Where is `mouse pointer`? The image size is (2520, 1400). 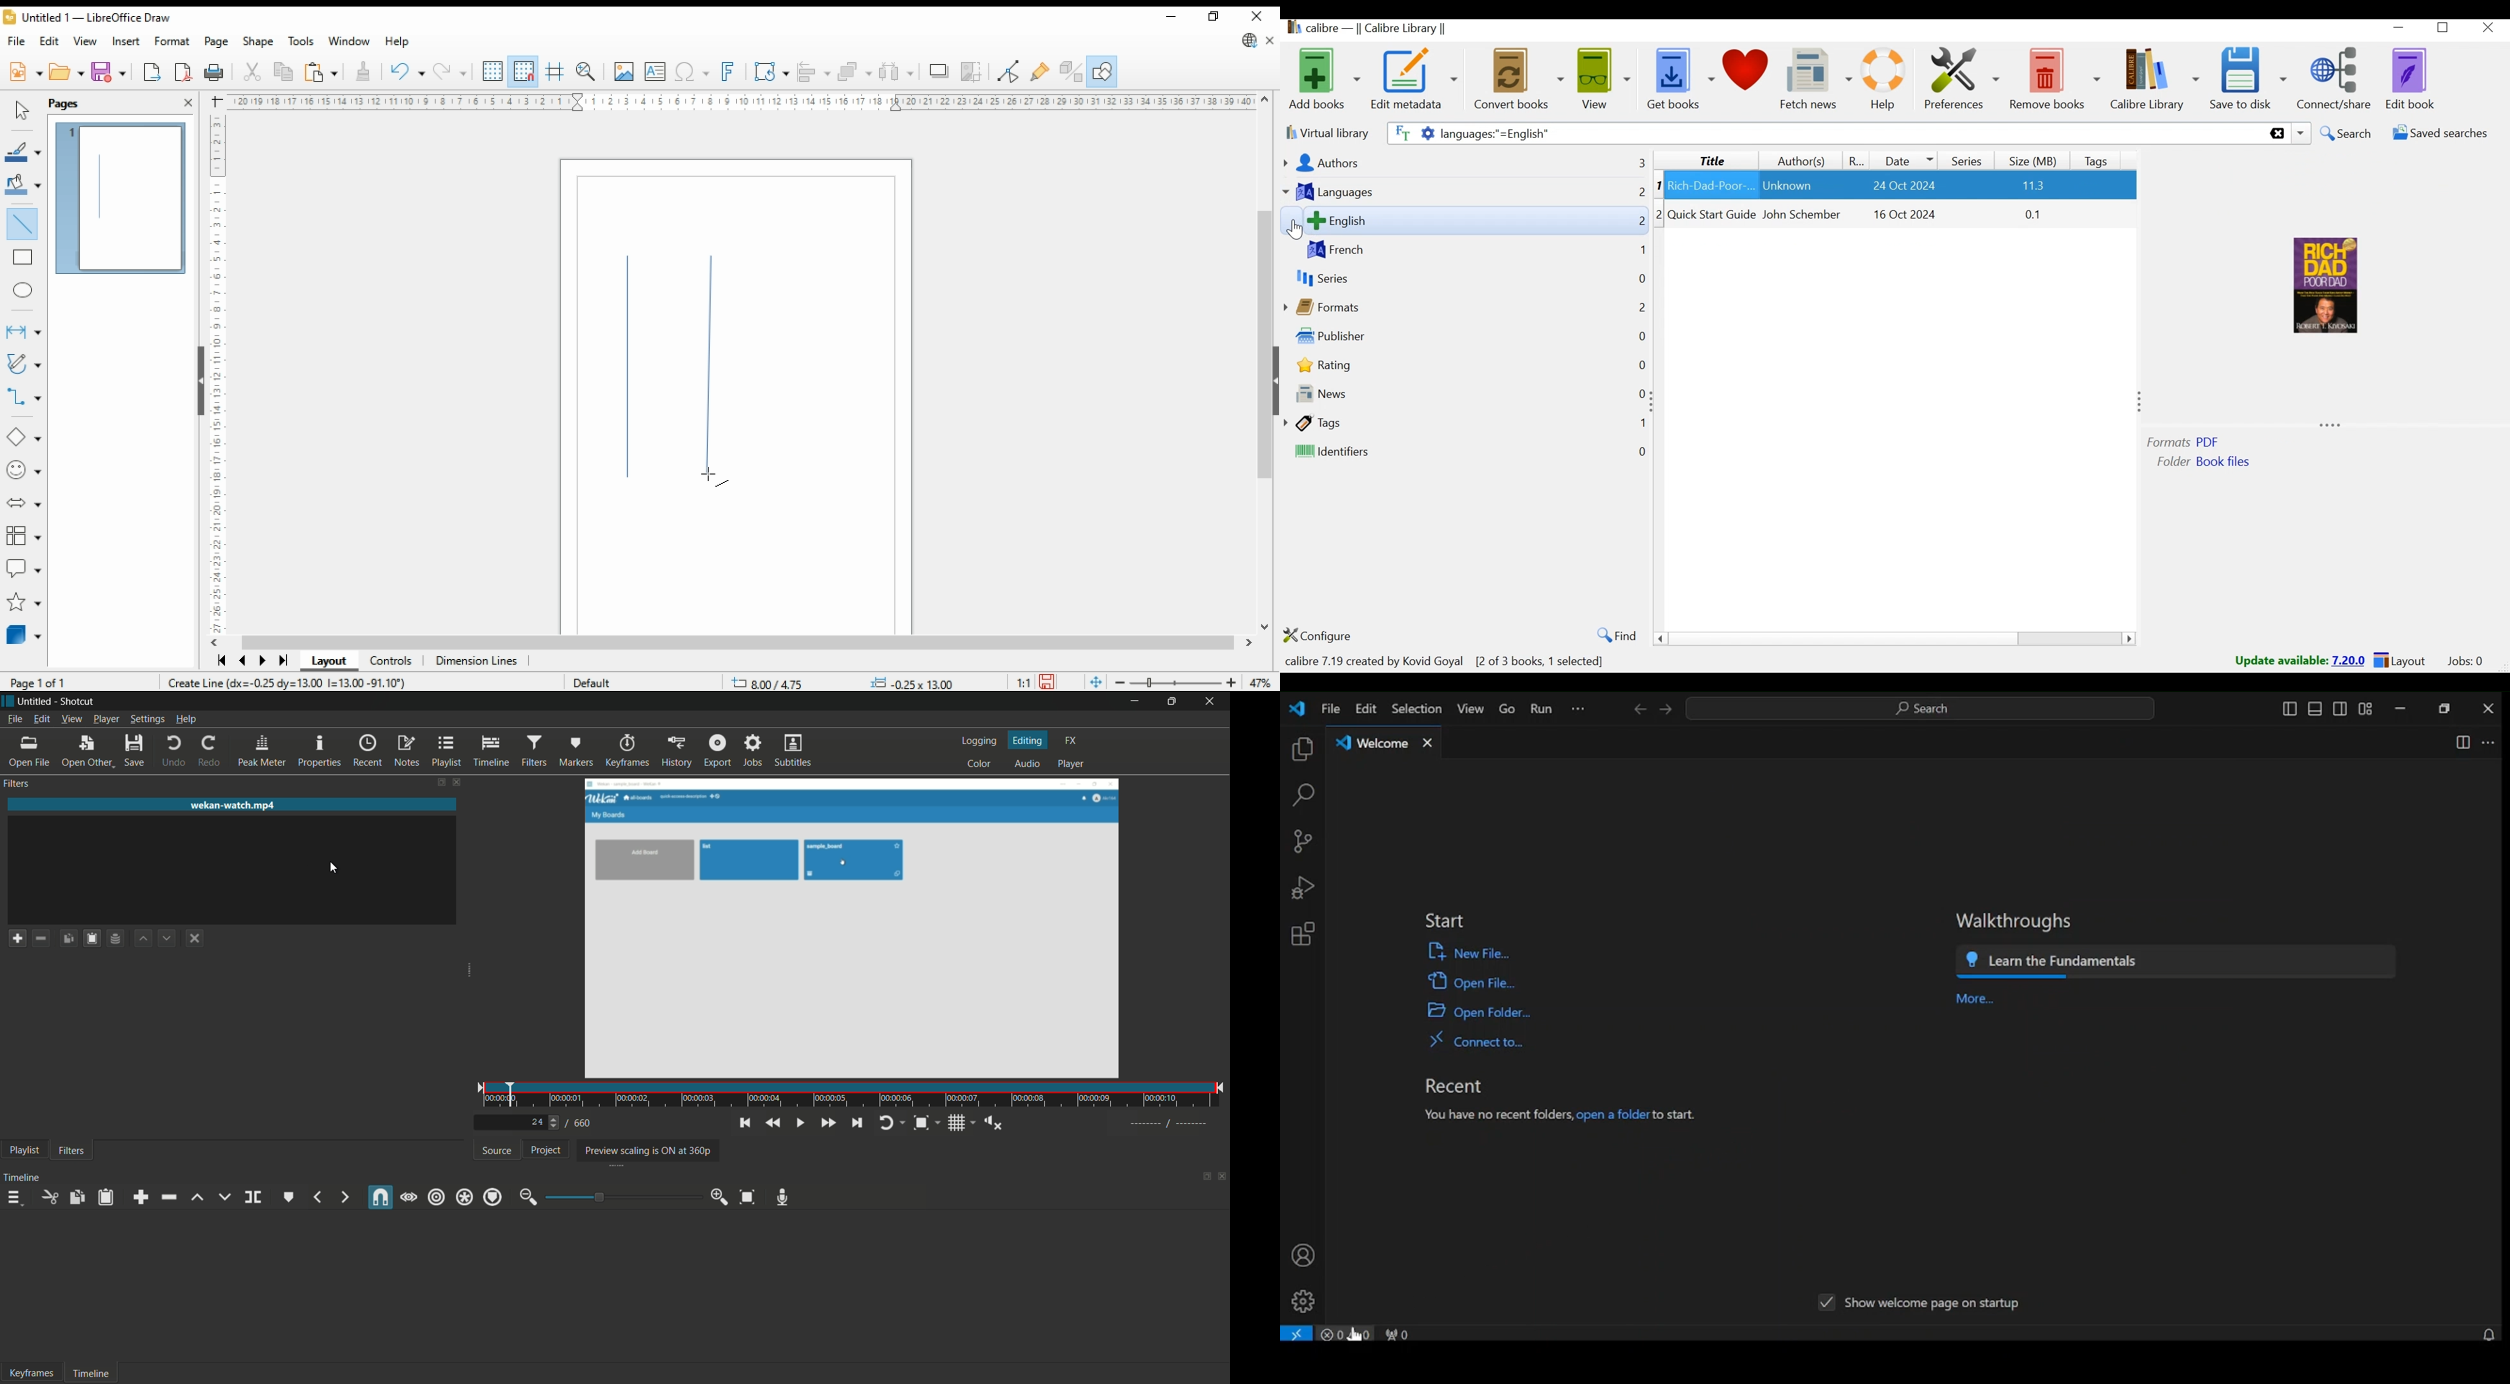
mouse pointer is located at coordinates (712, 476).